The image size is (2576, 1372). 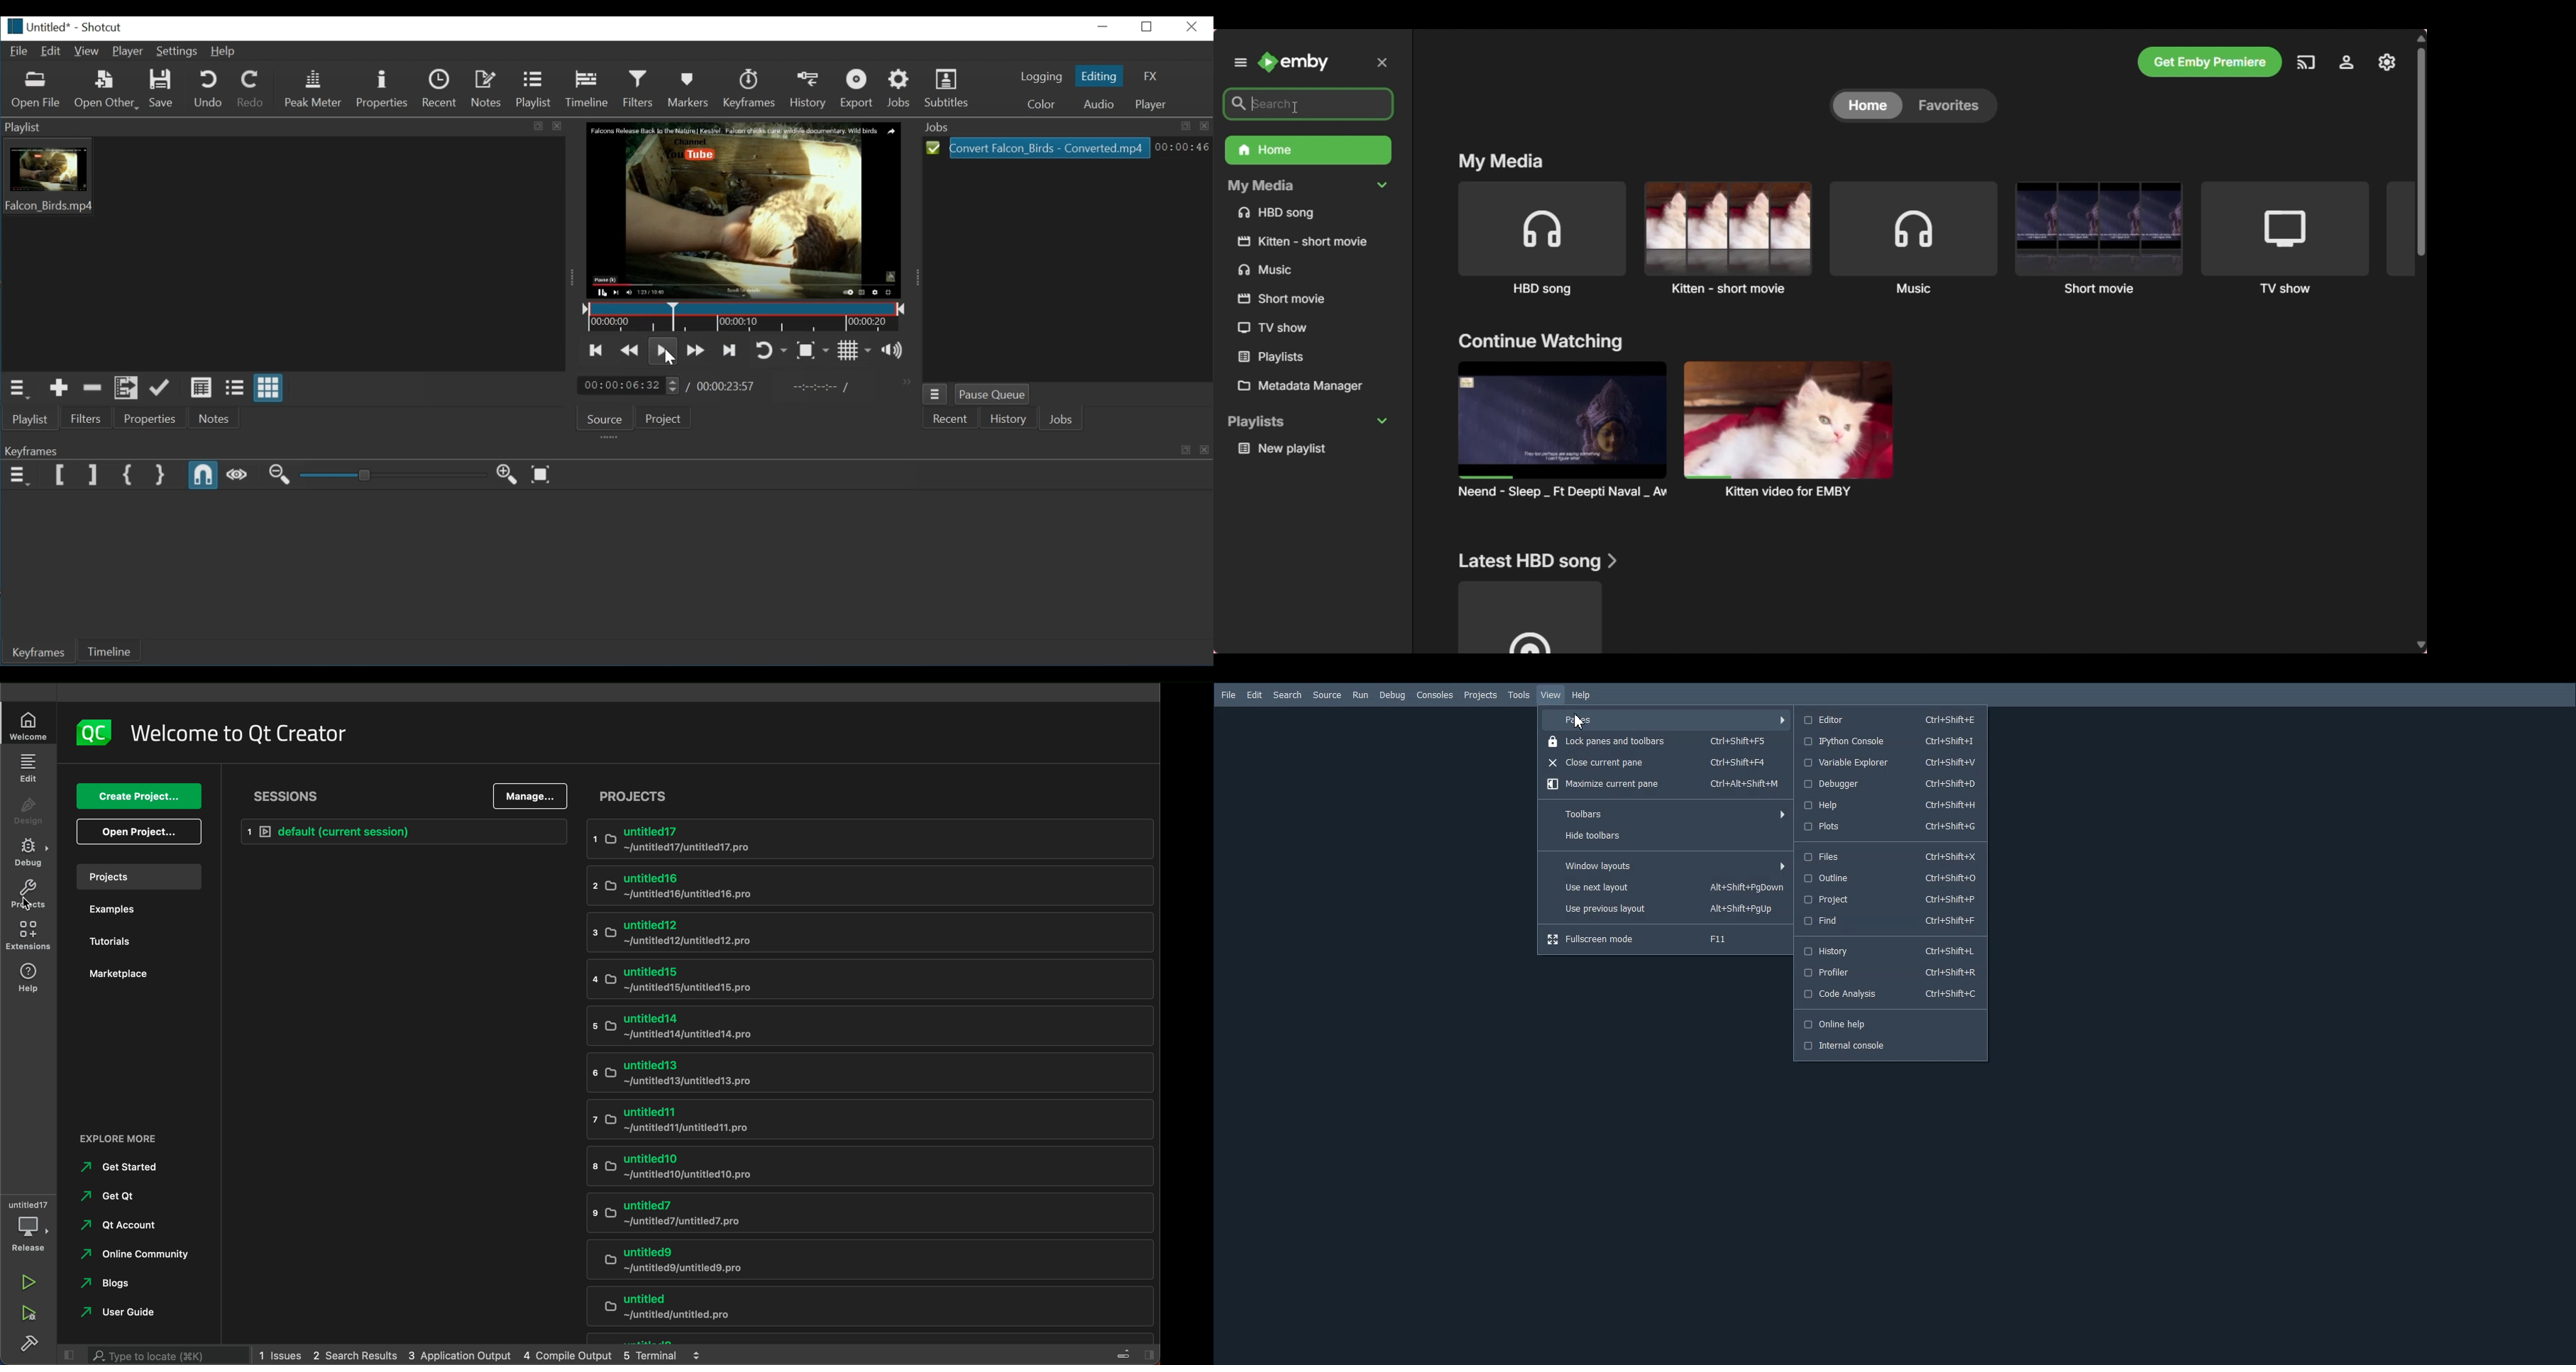 What do you see at coordinates (533, 89) in the screenshot?
I see `Playlist` at bounding box center [533, 89].